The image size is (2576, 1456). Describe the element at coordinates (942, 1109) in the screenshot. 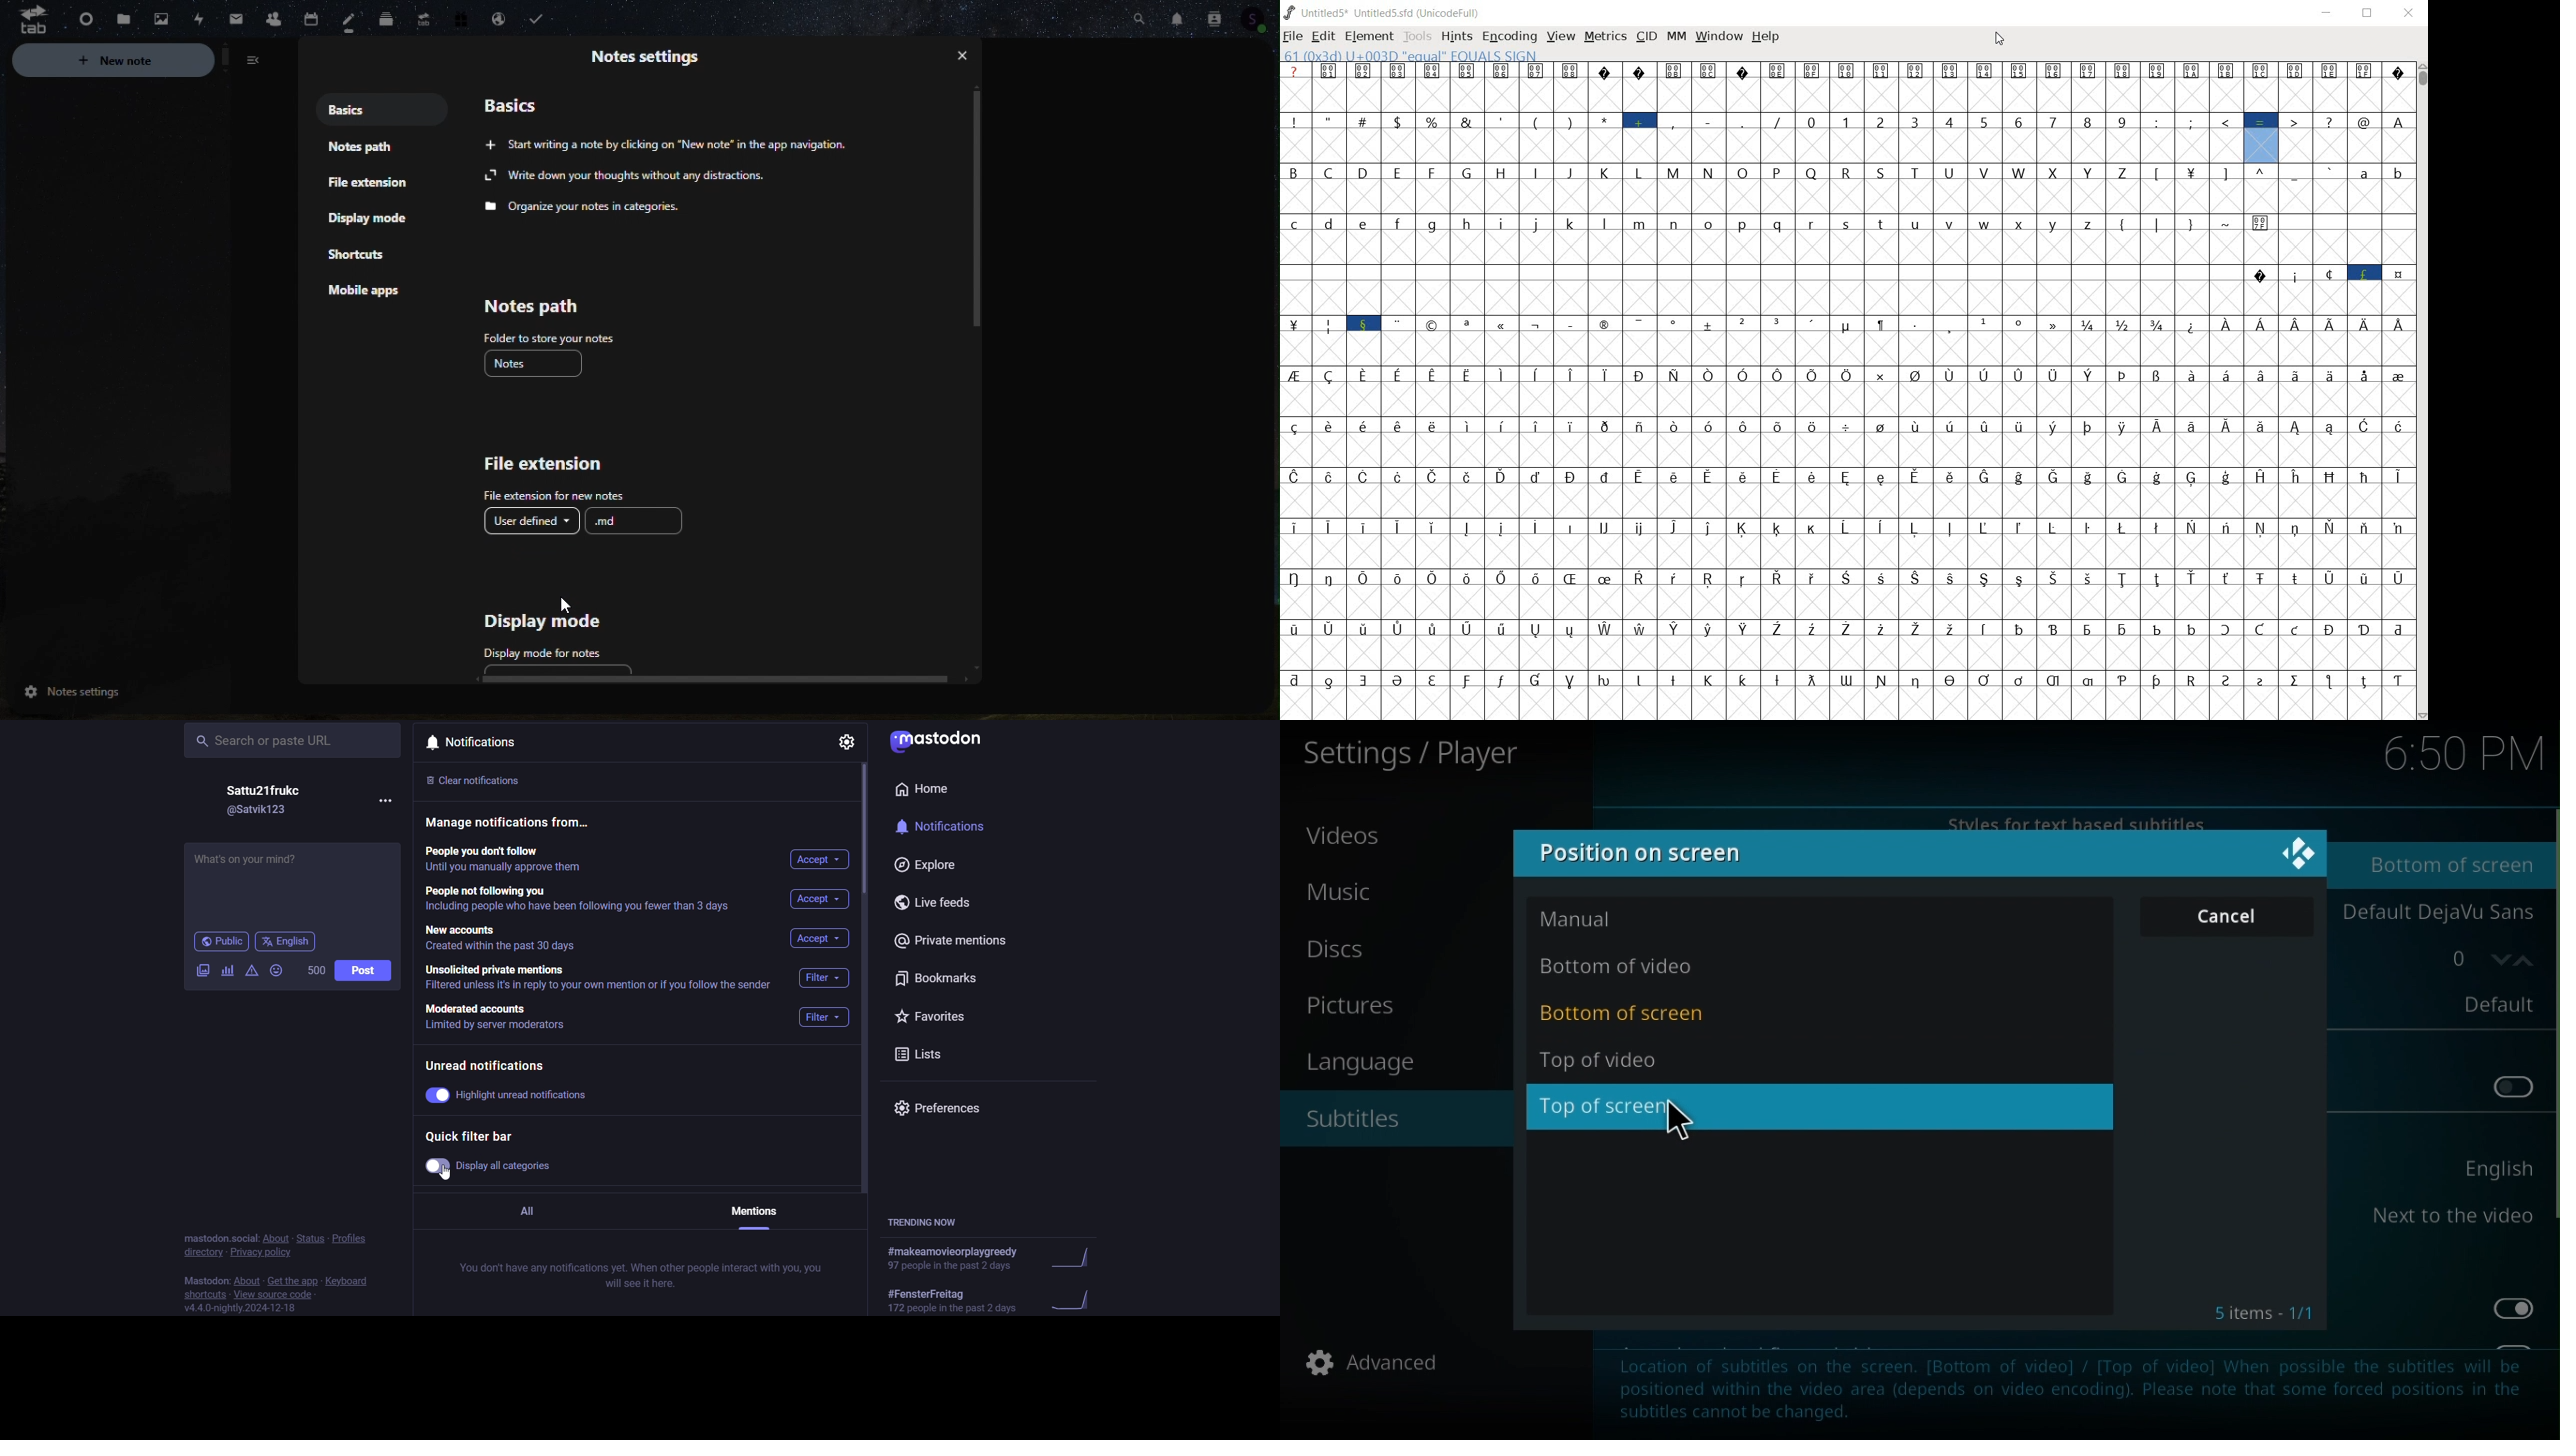

I see `Preferences` at that location.